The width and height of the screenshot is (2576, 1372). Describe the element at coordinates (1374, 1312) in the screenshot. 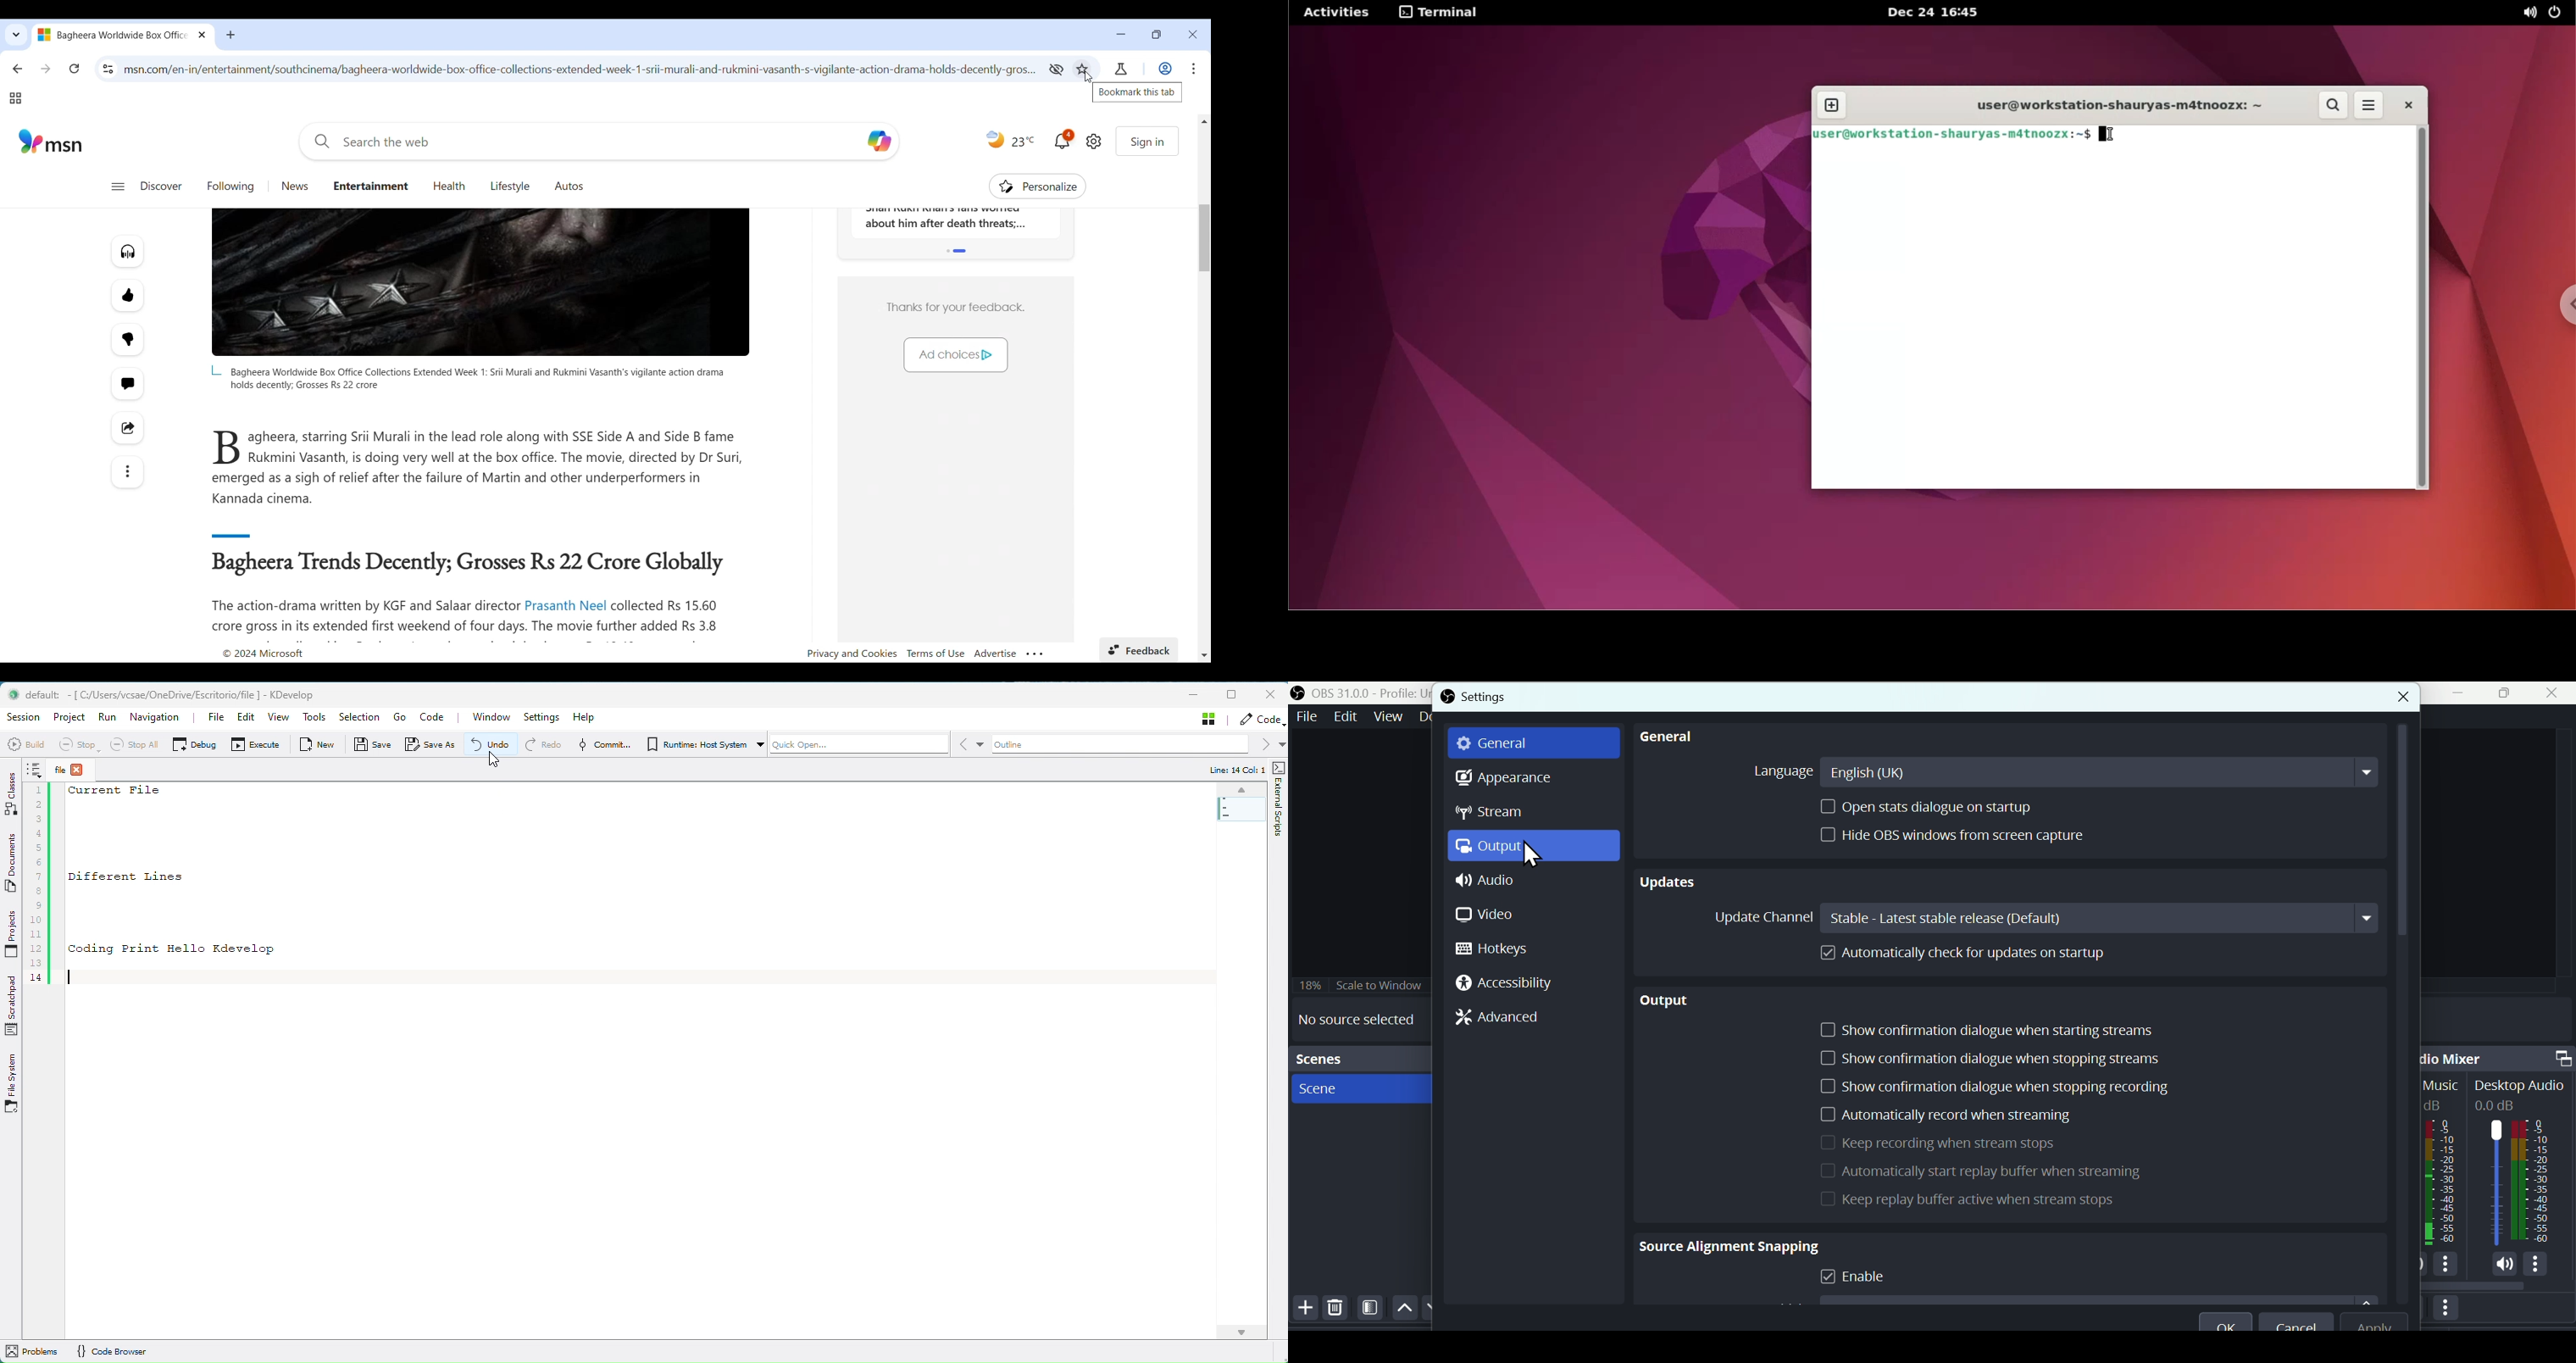

I see `Filters` at that location.